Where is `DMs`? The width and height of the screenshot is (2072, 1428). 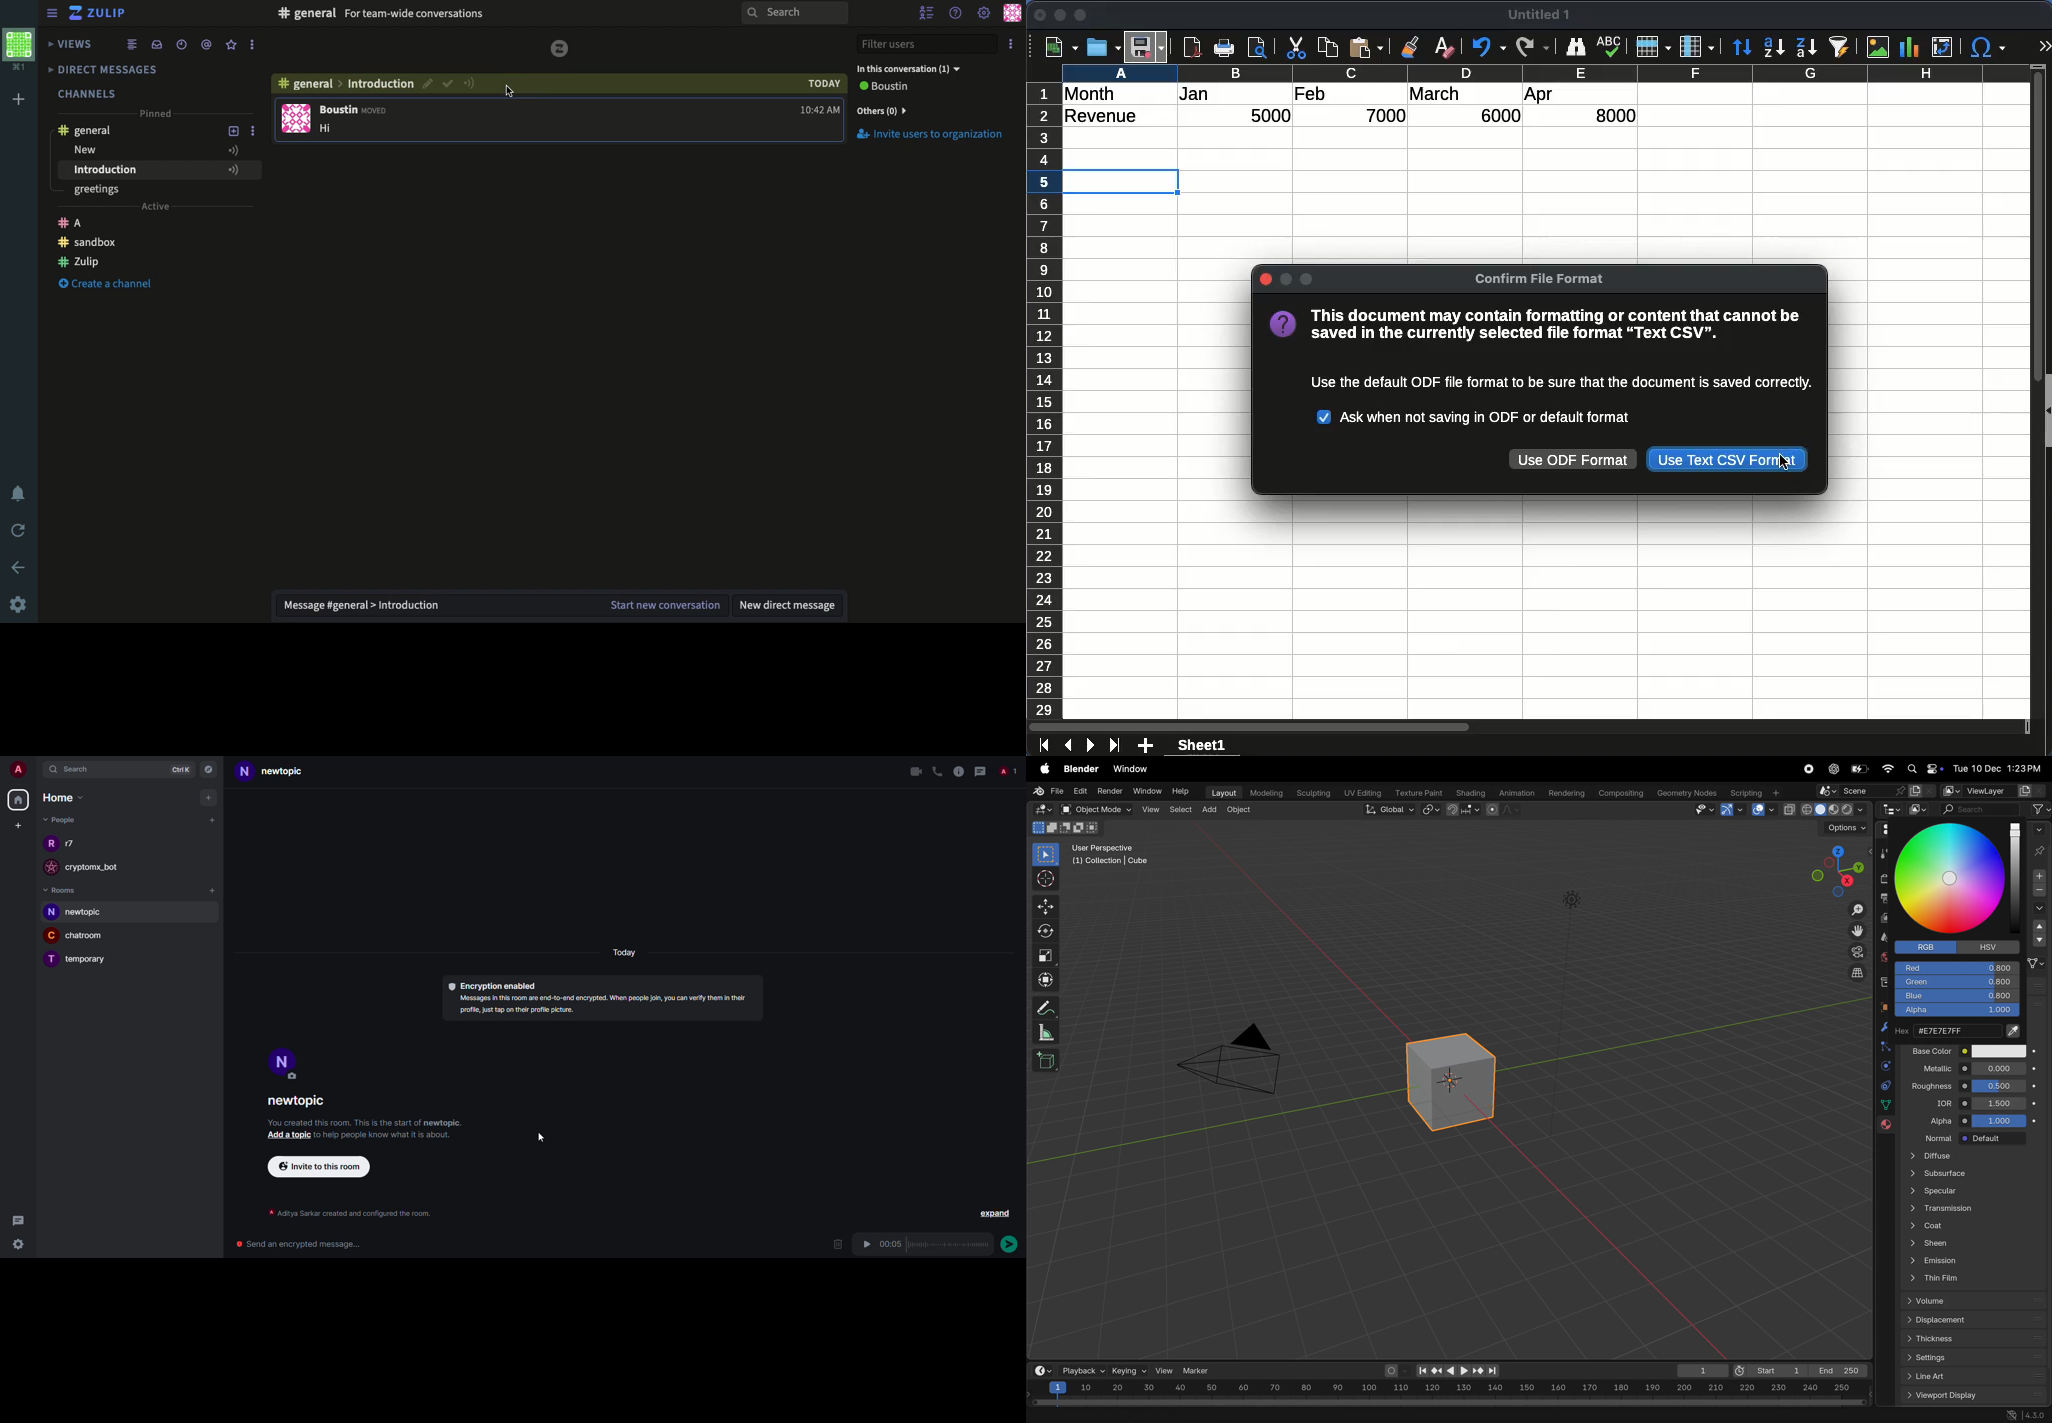
DMs is located at coordinates (112, 70).